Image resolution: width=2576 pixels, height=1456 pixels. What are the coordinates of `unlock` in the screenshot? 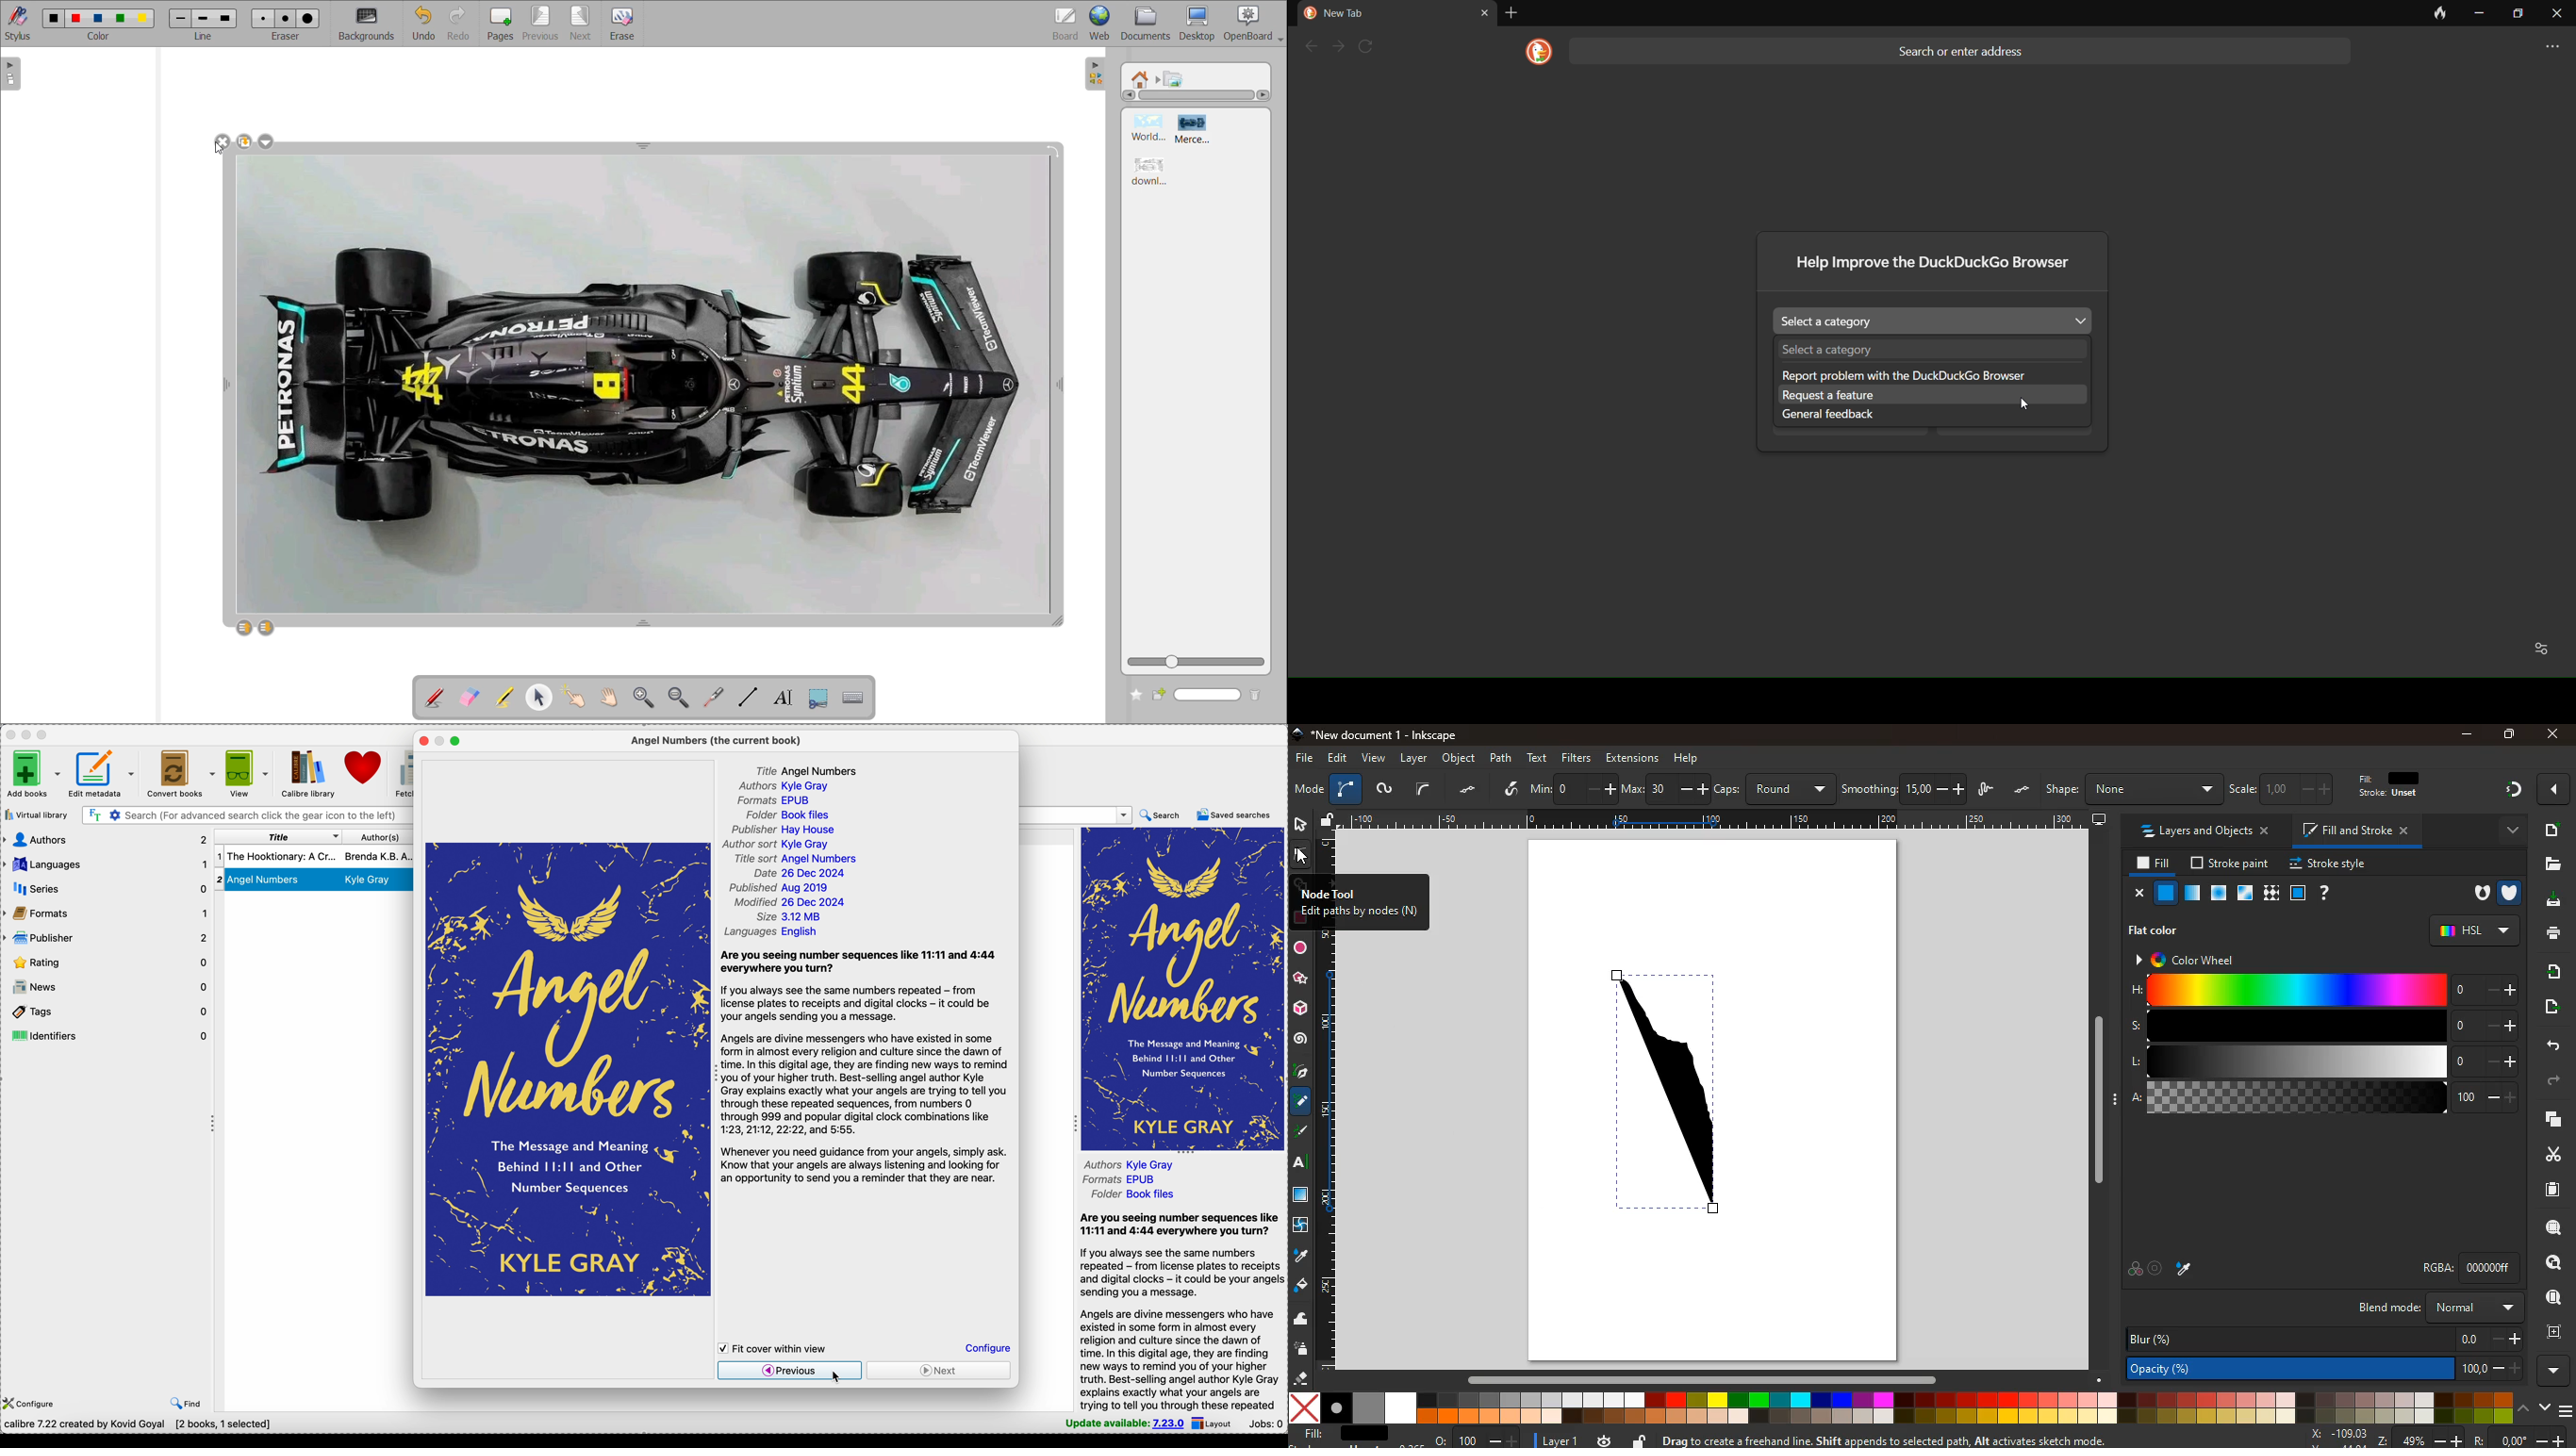 It's located at (1329, 820).